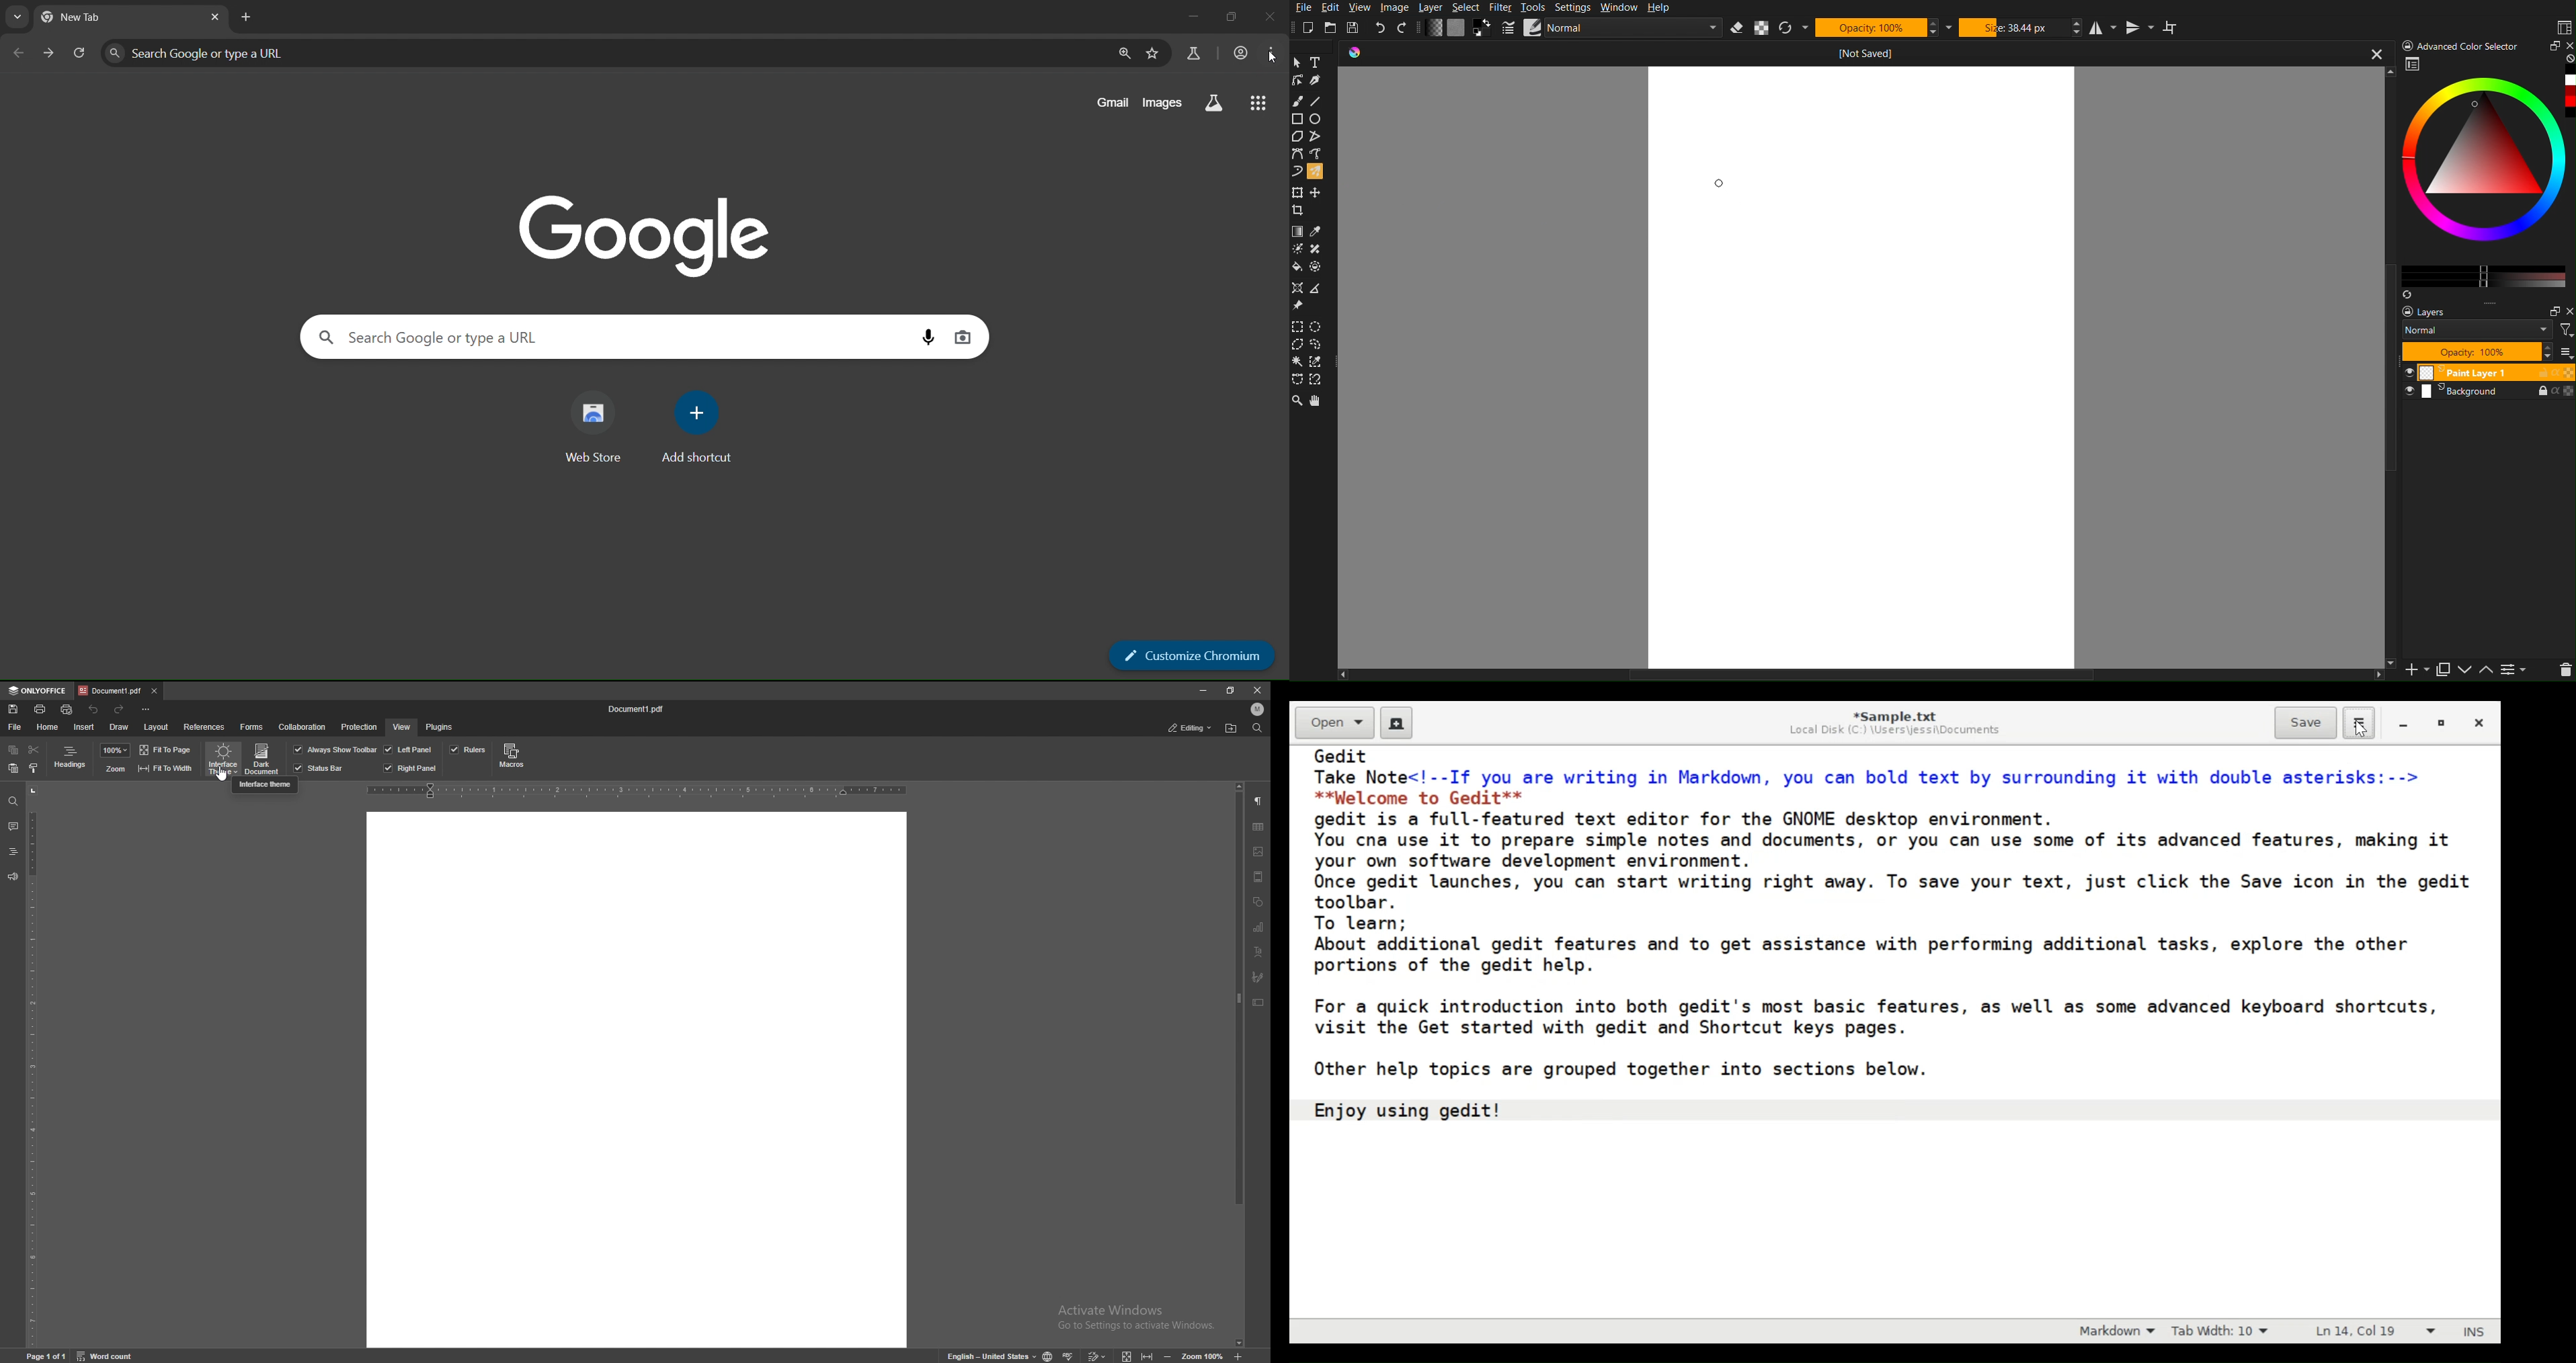 The width and height of the screenshot is (2576, 1372). What do you see at coordinates (2491, 395) in the screenshot?
I see `background` at bounding box center [2491, 395].